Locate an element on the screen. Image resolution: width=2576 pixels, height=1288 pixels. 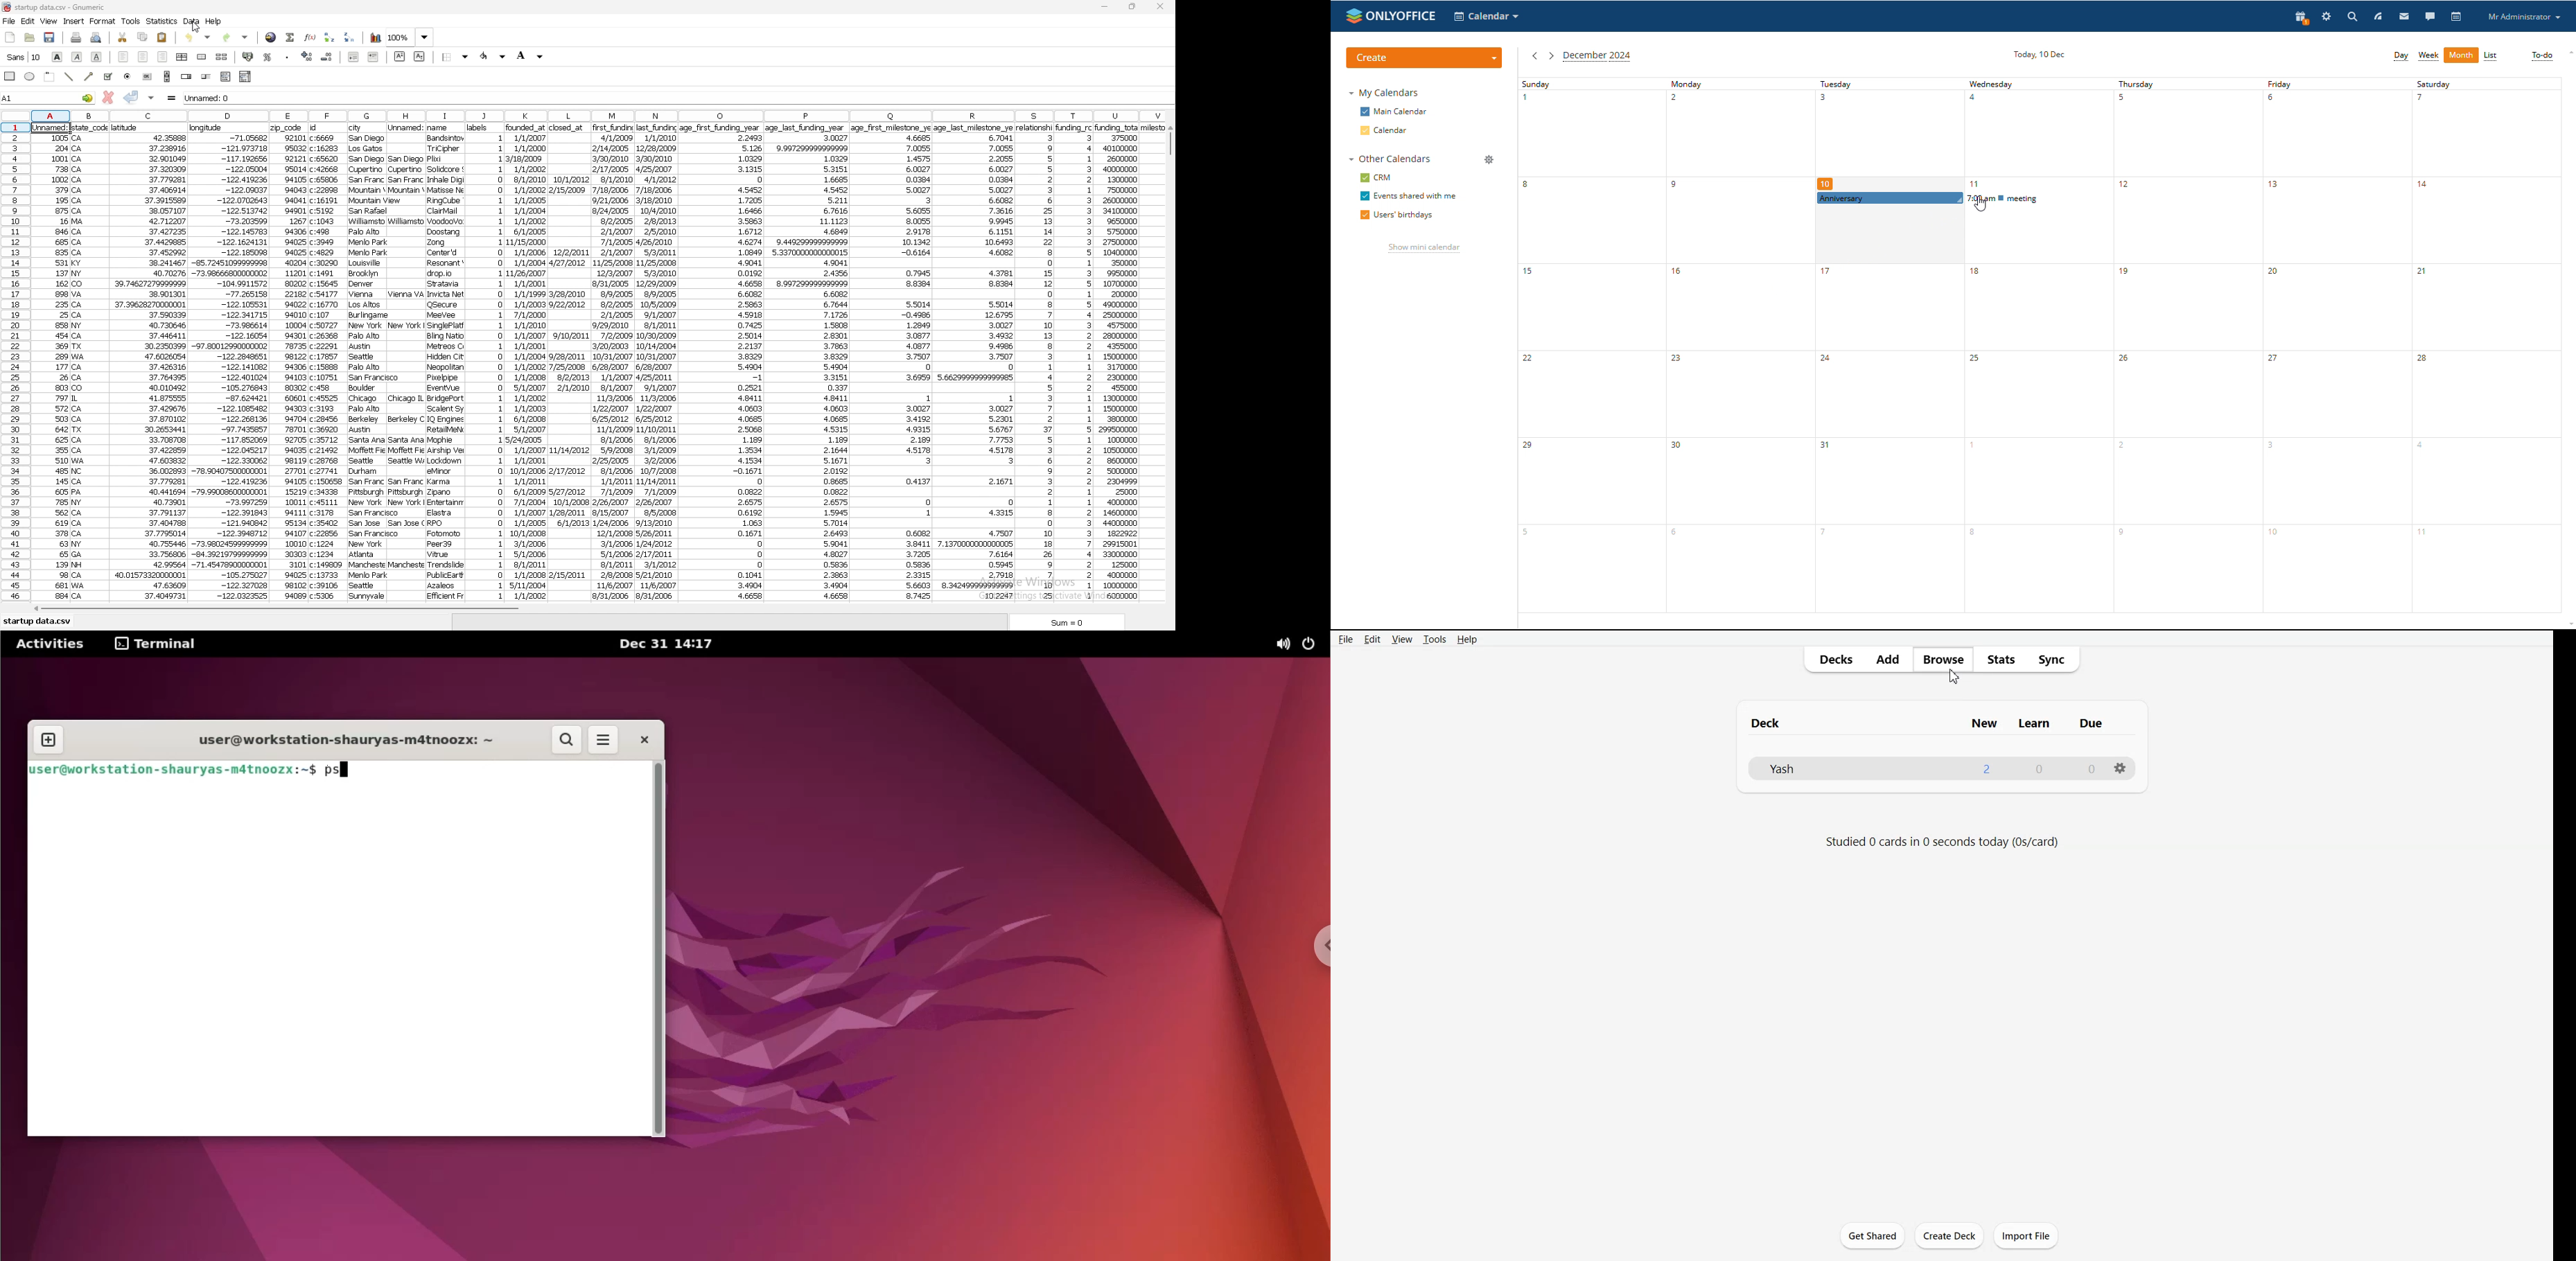
redo is located at coordinates (236, 37).